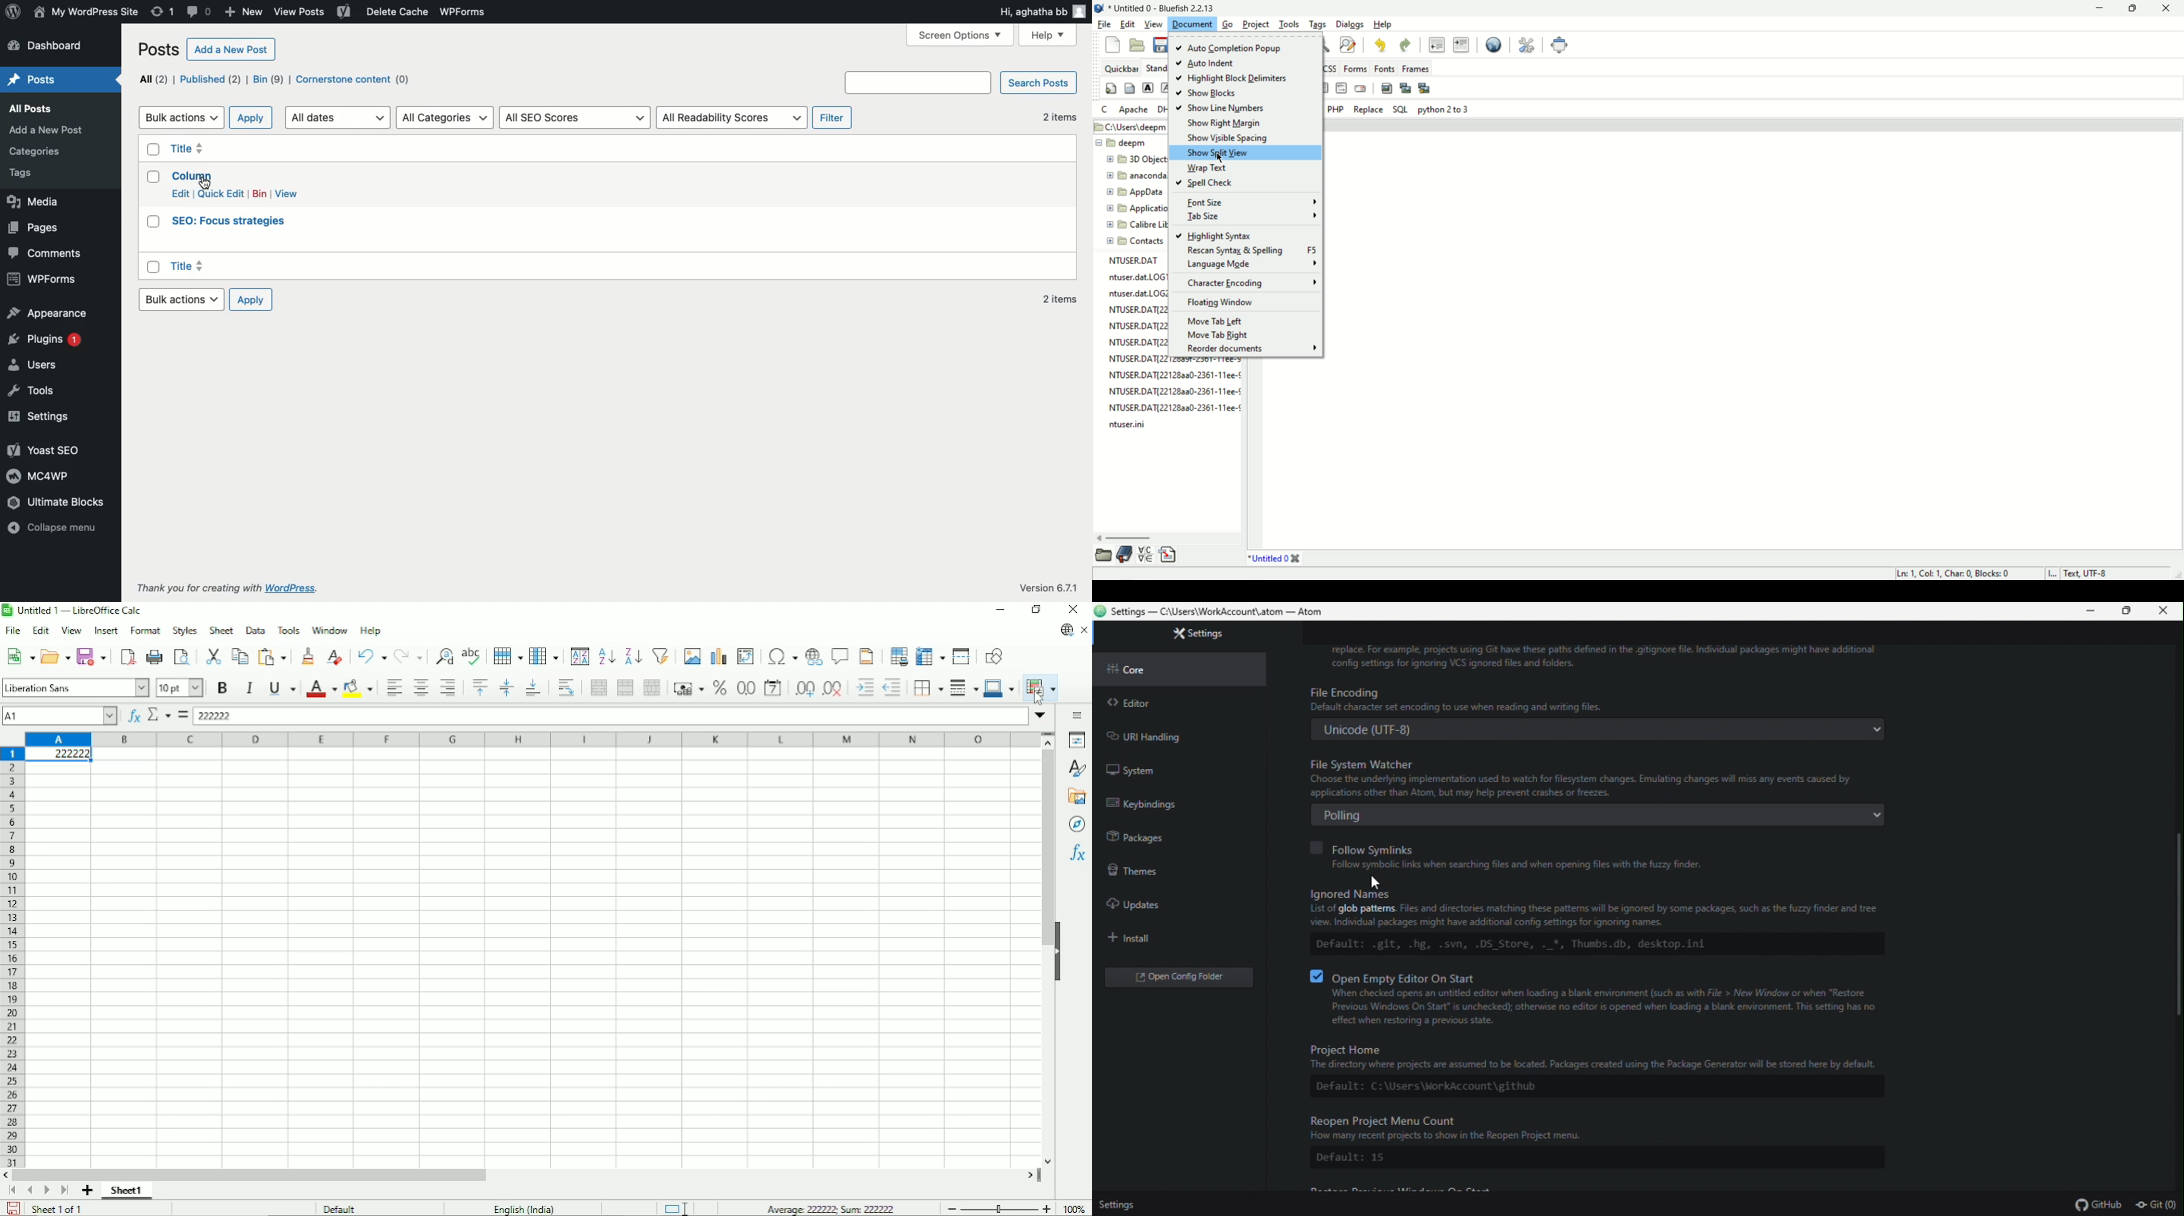 The height and width of the screenshot is (1232, 2184). I want to click on Default, so click(344, 1208).